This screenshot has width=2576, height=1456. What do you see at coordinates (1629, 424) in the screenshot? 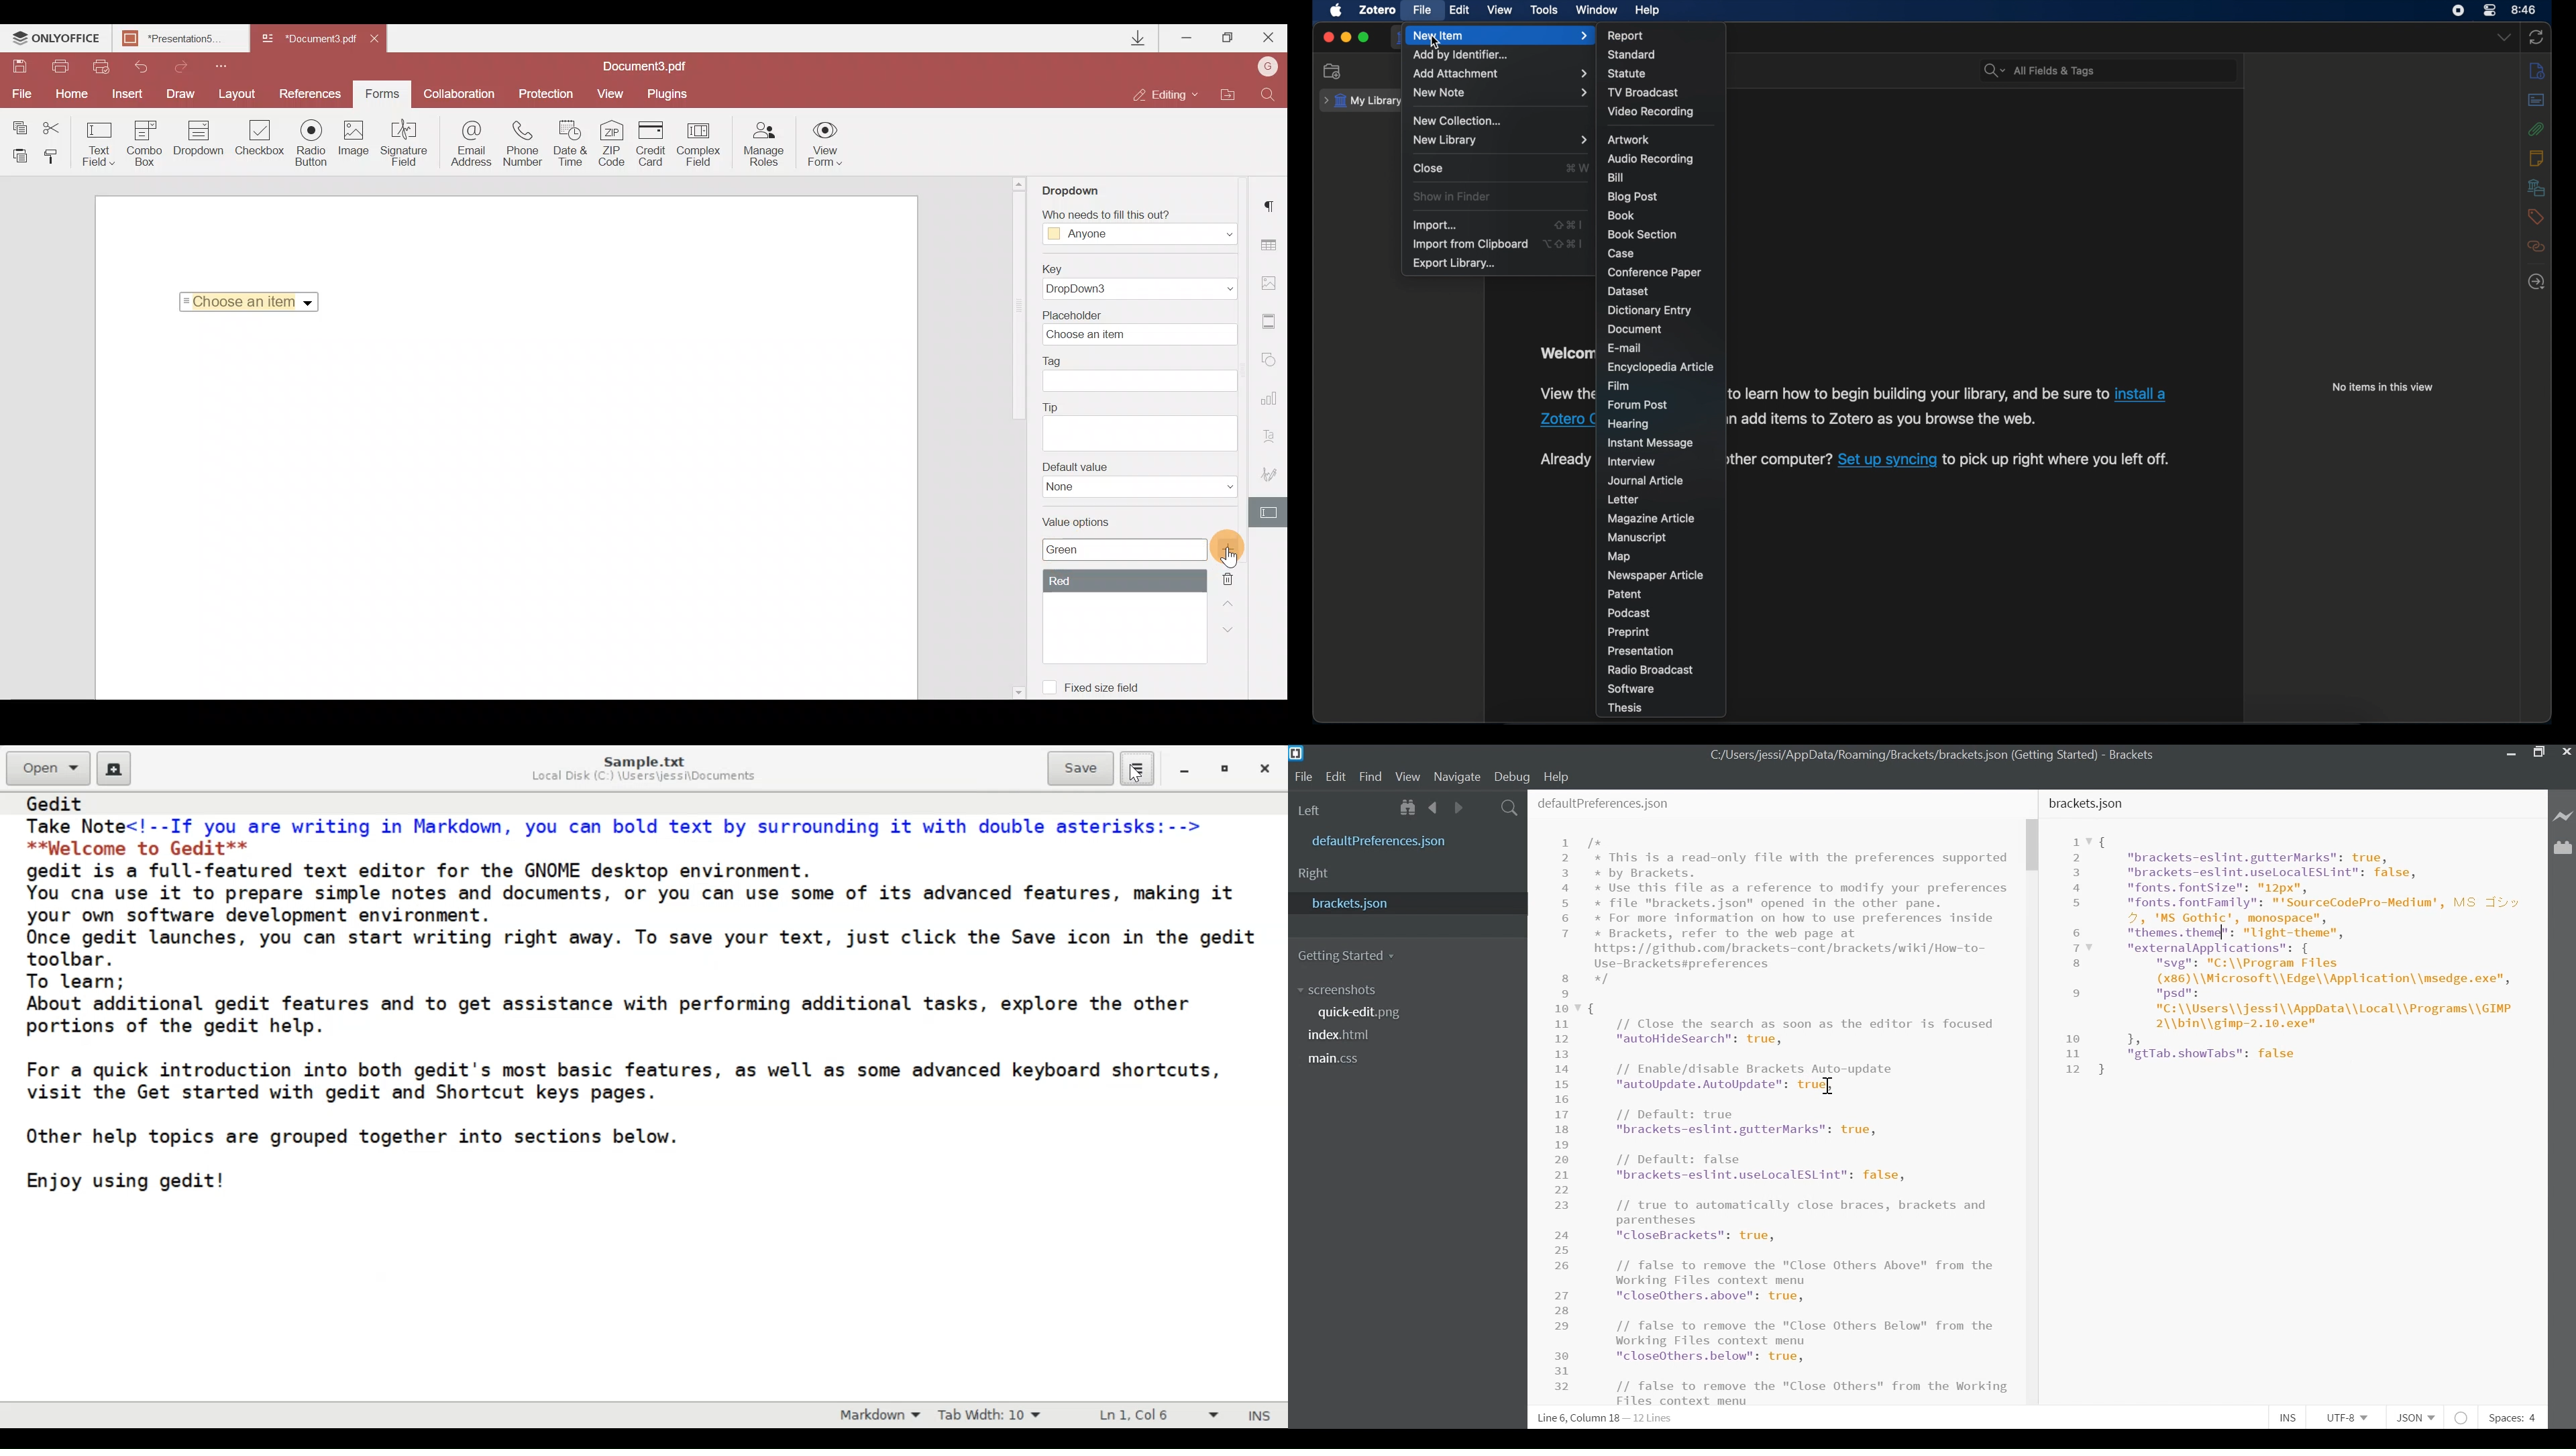
I see `hearing` at bounding box center [1629, 424].